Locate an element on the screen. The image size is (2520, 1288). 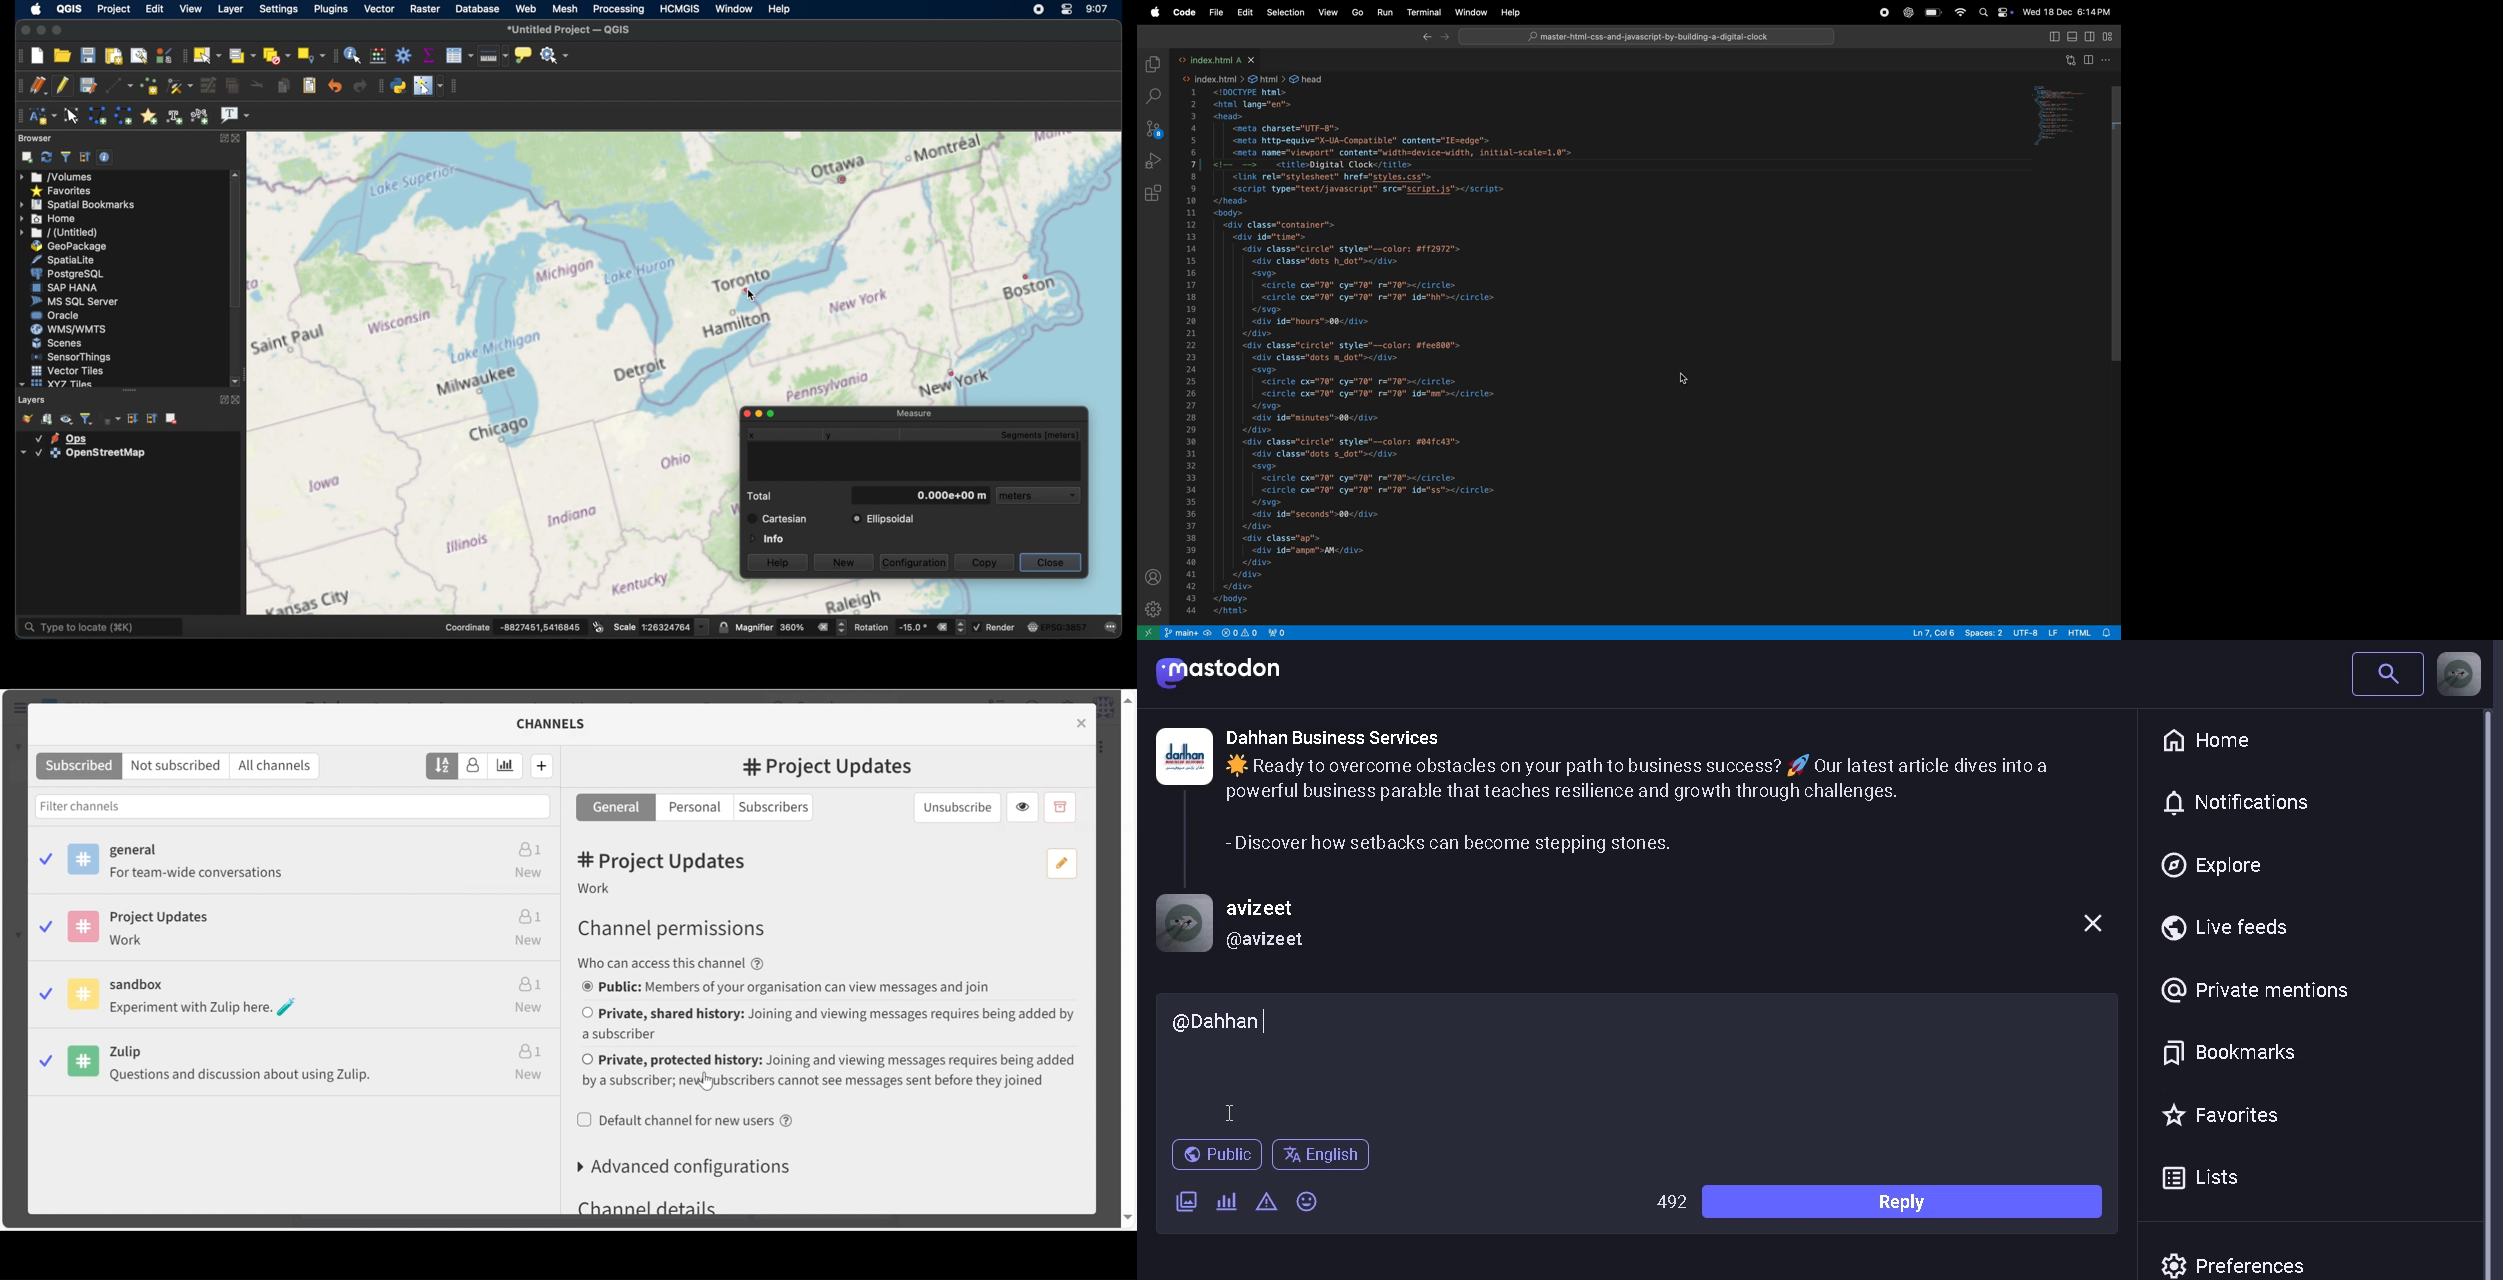
notification is located at coordinates (2251, 802).